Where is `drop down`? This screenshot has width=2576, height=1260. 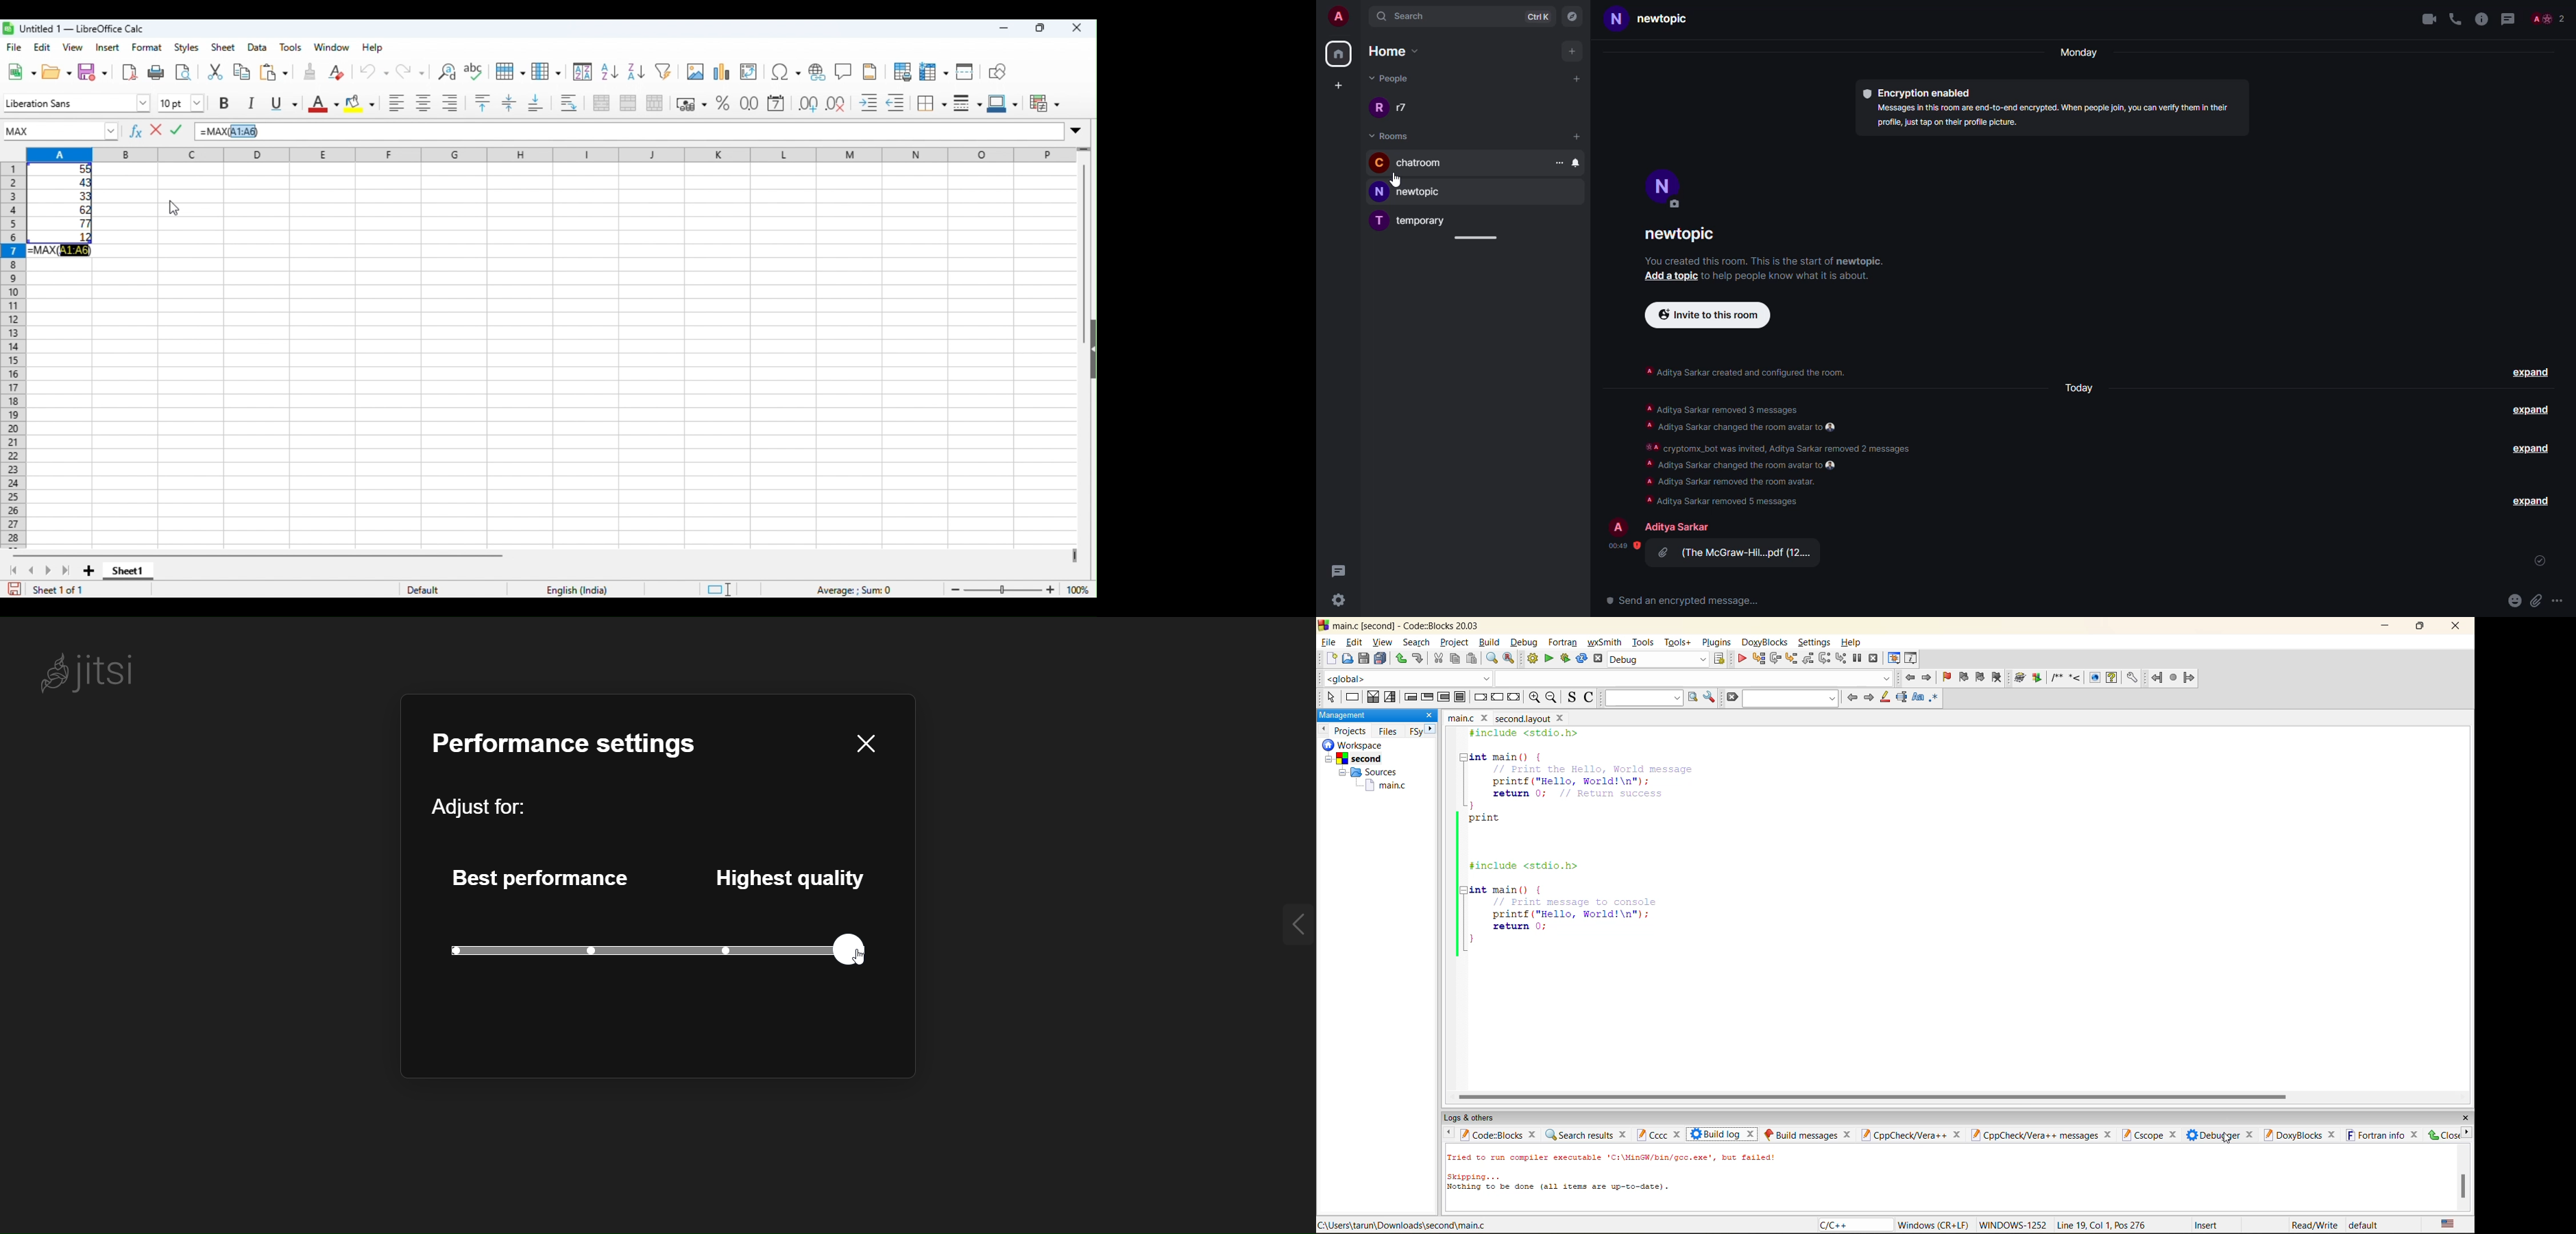
drop down is located at coordinates (145, 103).